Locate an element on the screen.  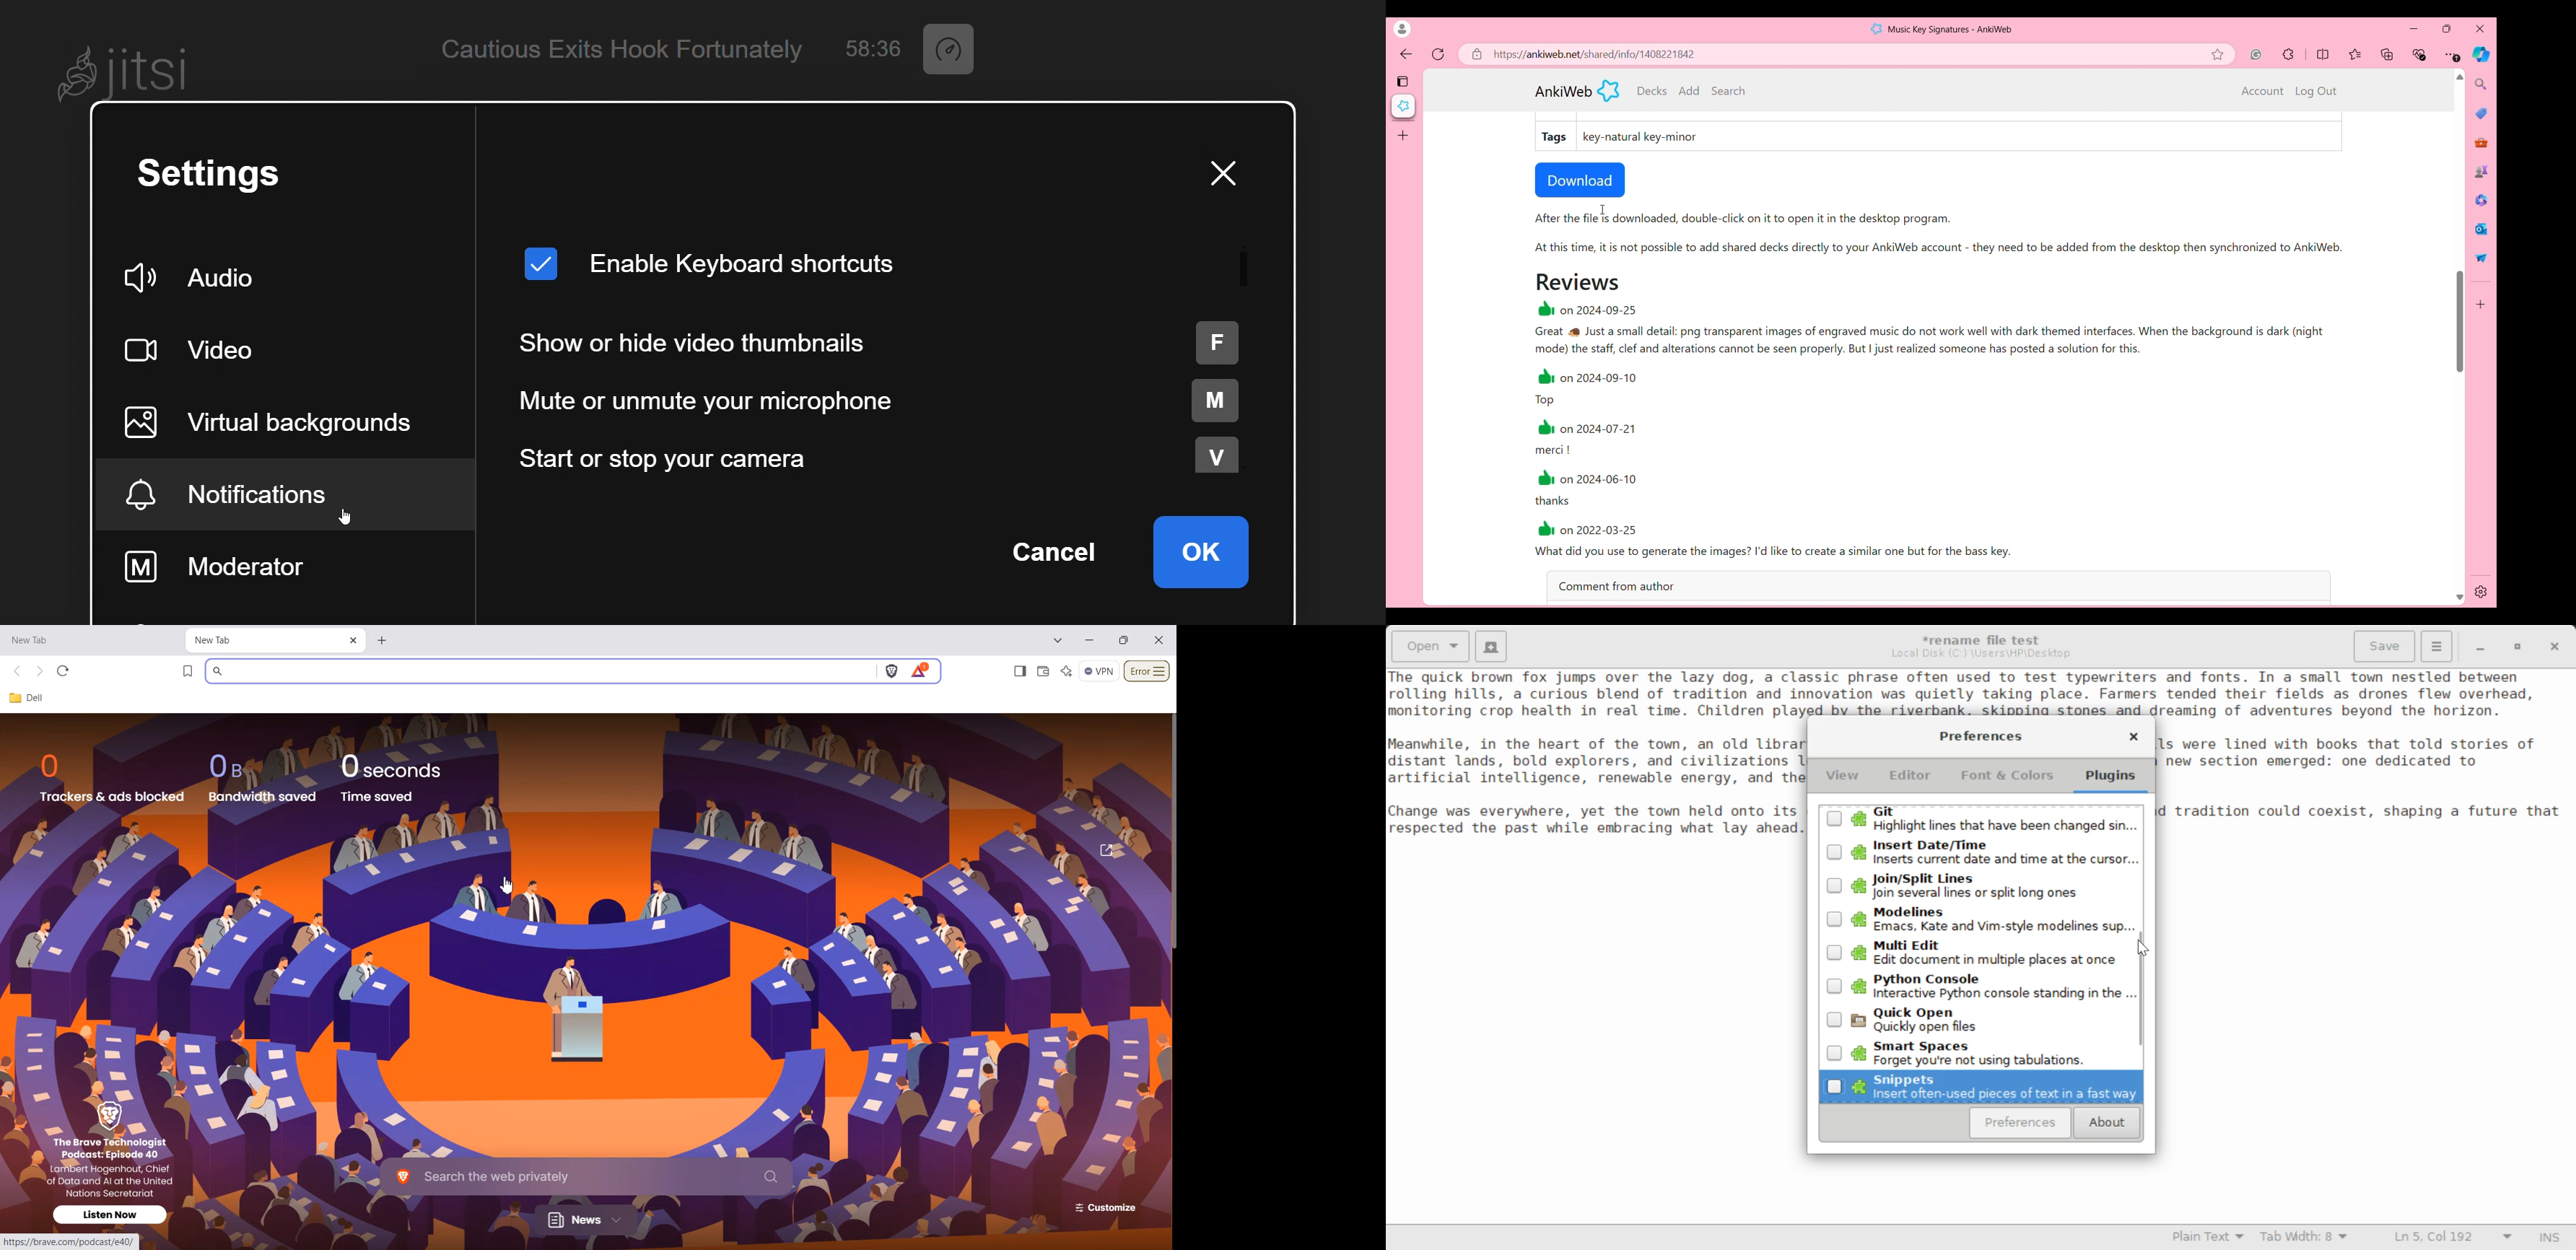
Close browser is located at coordinates (2480, 28).